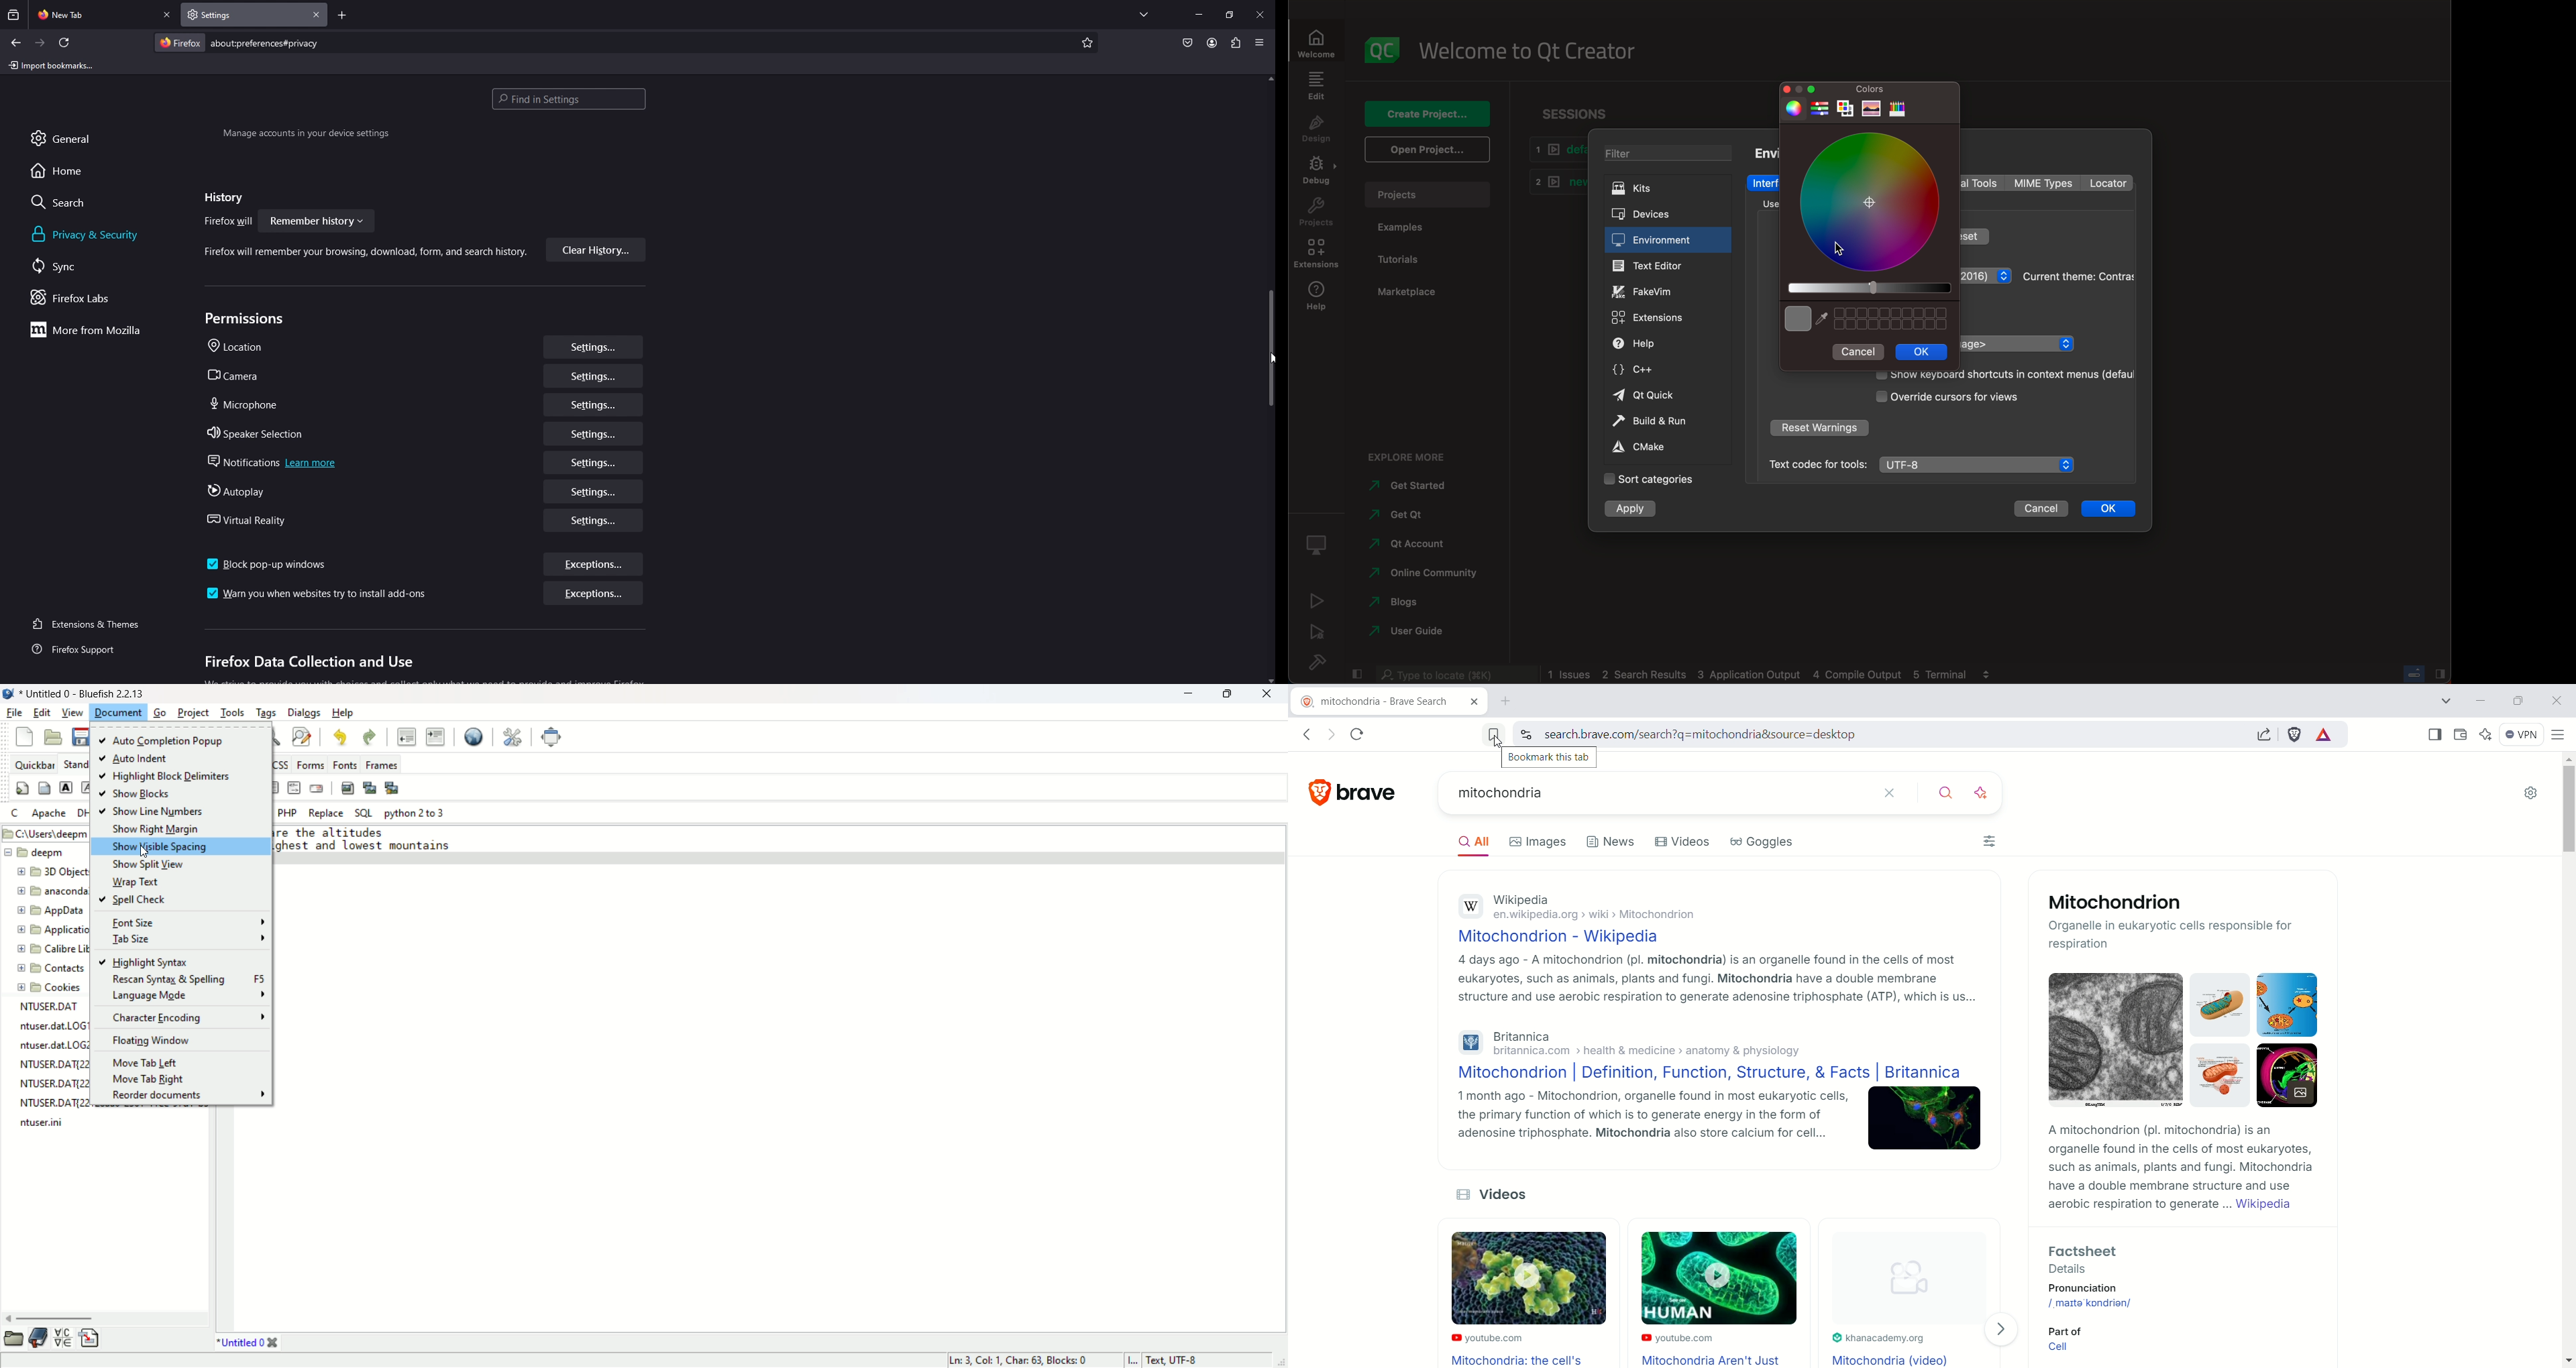  What do you see at coordinates (1427, 193) in the screenshot?
I see `project` at bounding box center [1427, 193].